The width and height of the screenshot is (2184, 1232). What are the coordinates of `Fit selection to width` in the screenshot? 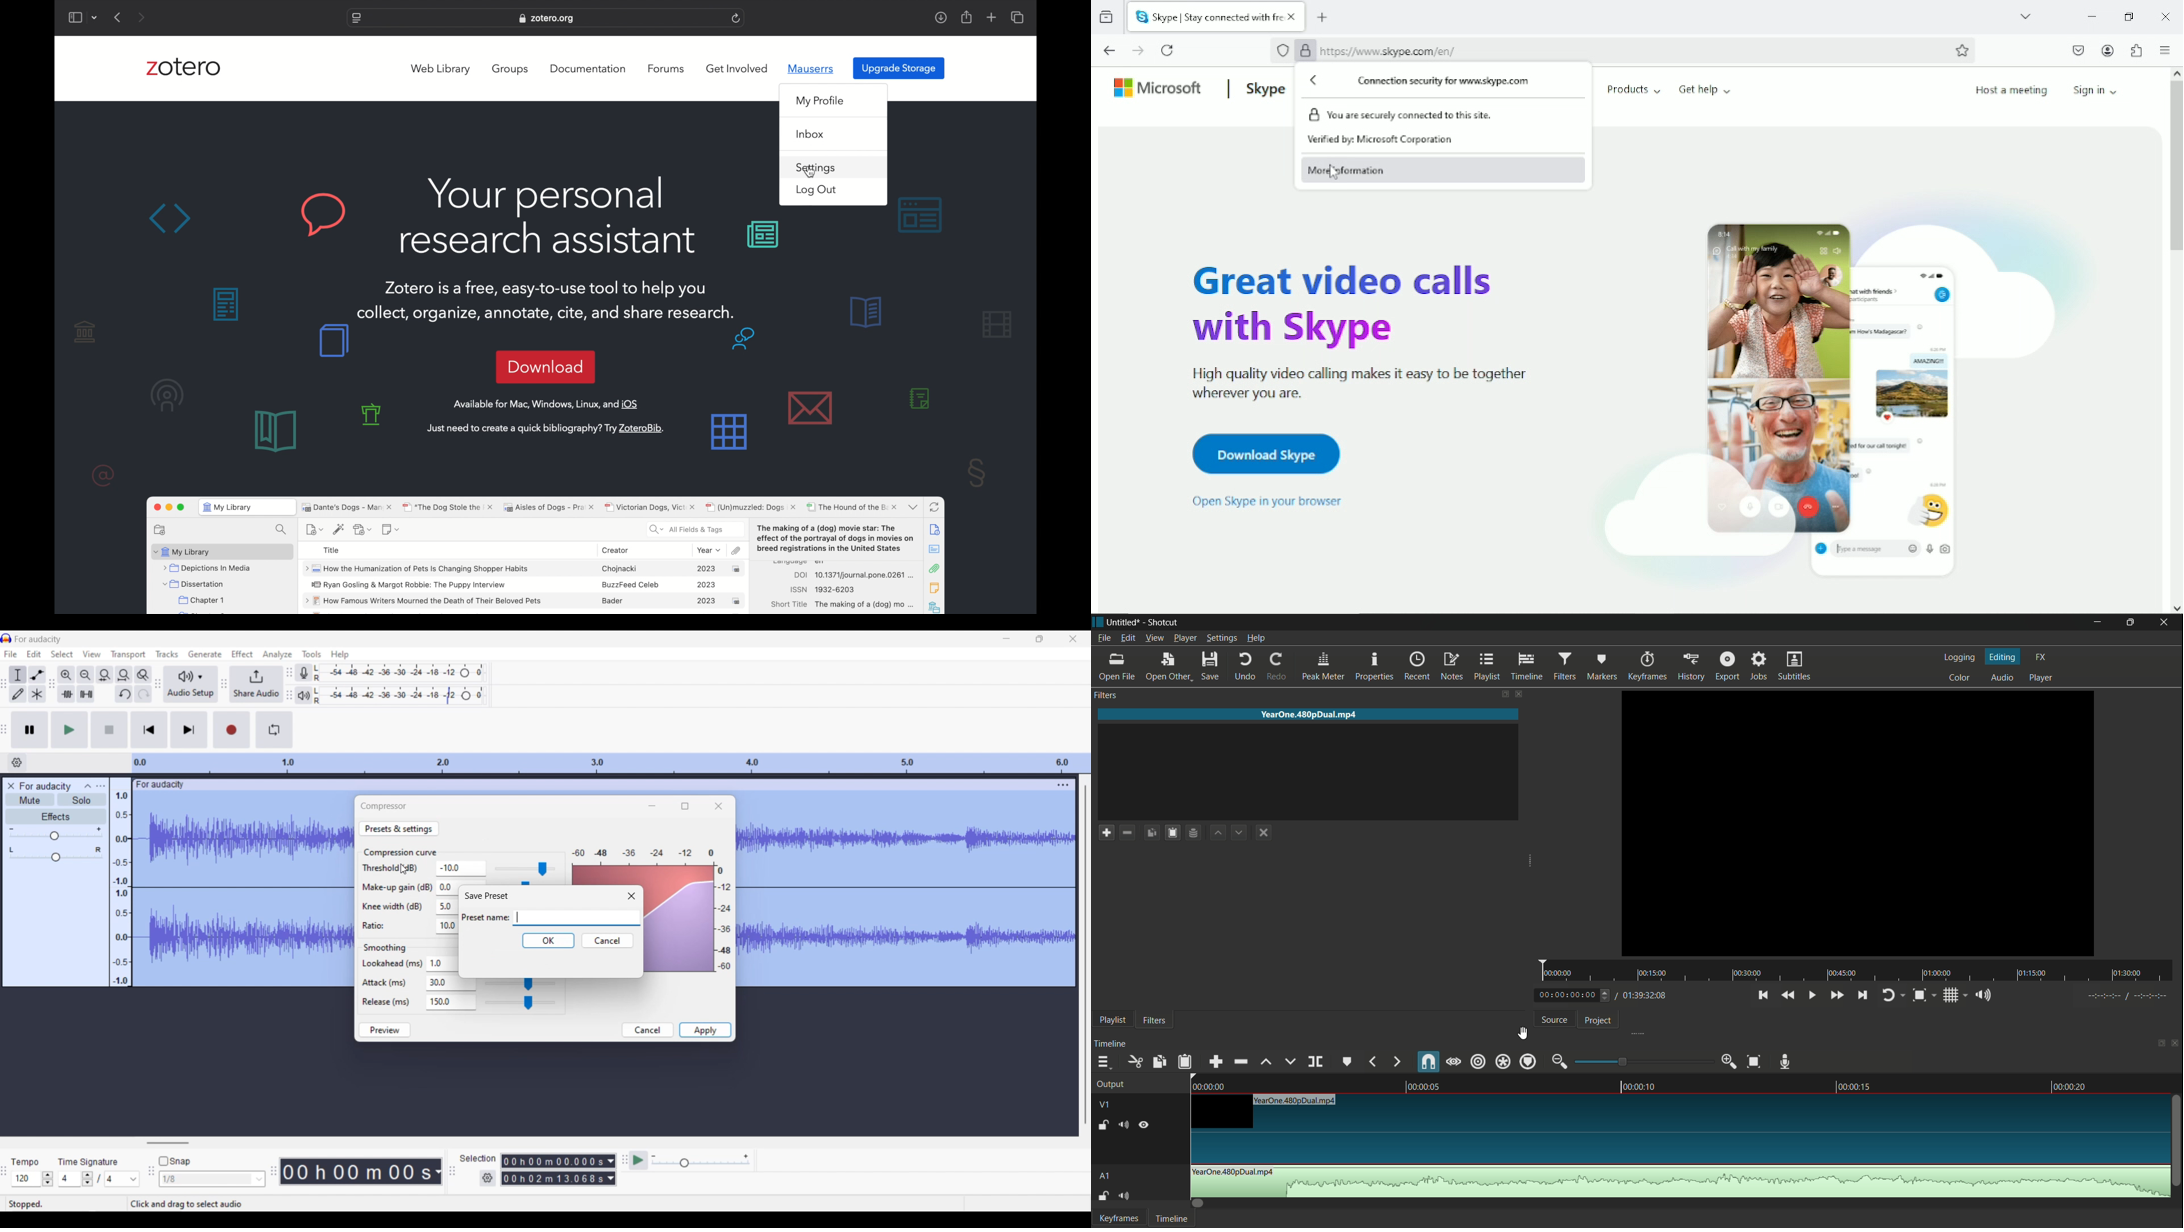 It's located at (105, 675).